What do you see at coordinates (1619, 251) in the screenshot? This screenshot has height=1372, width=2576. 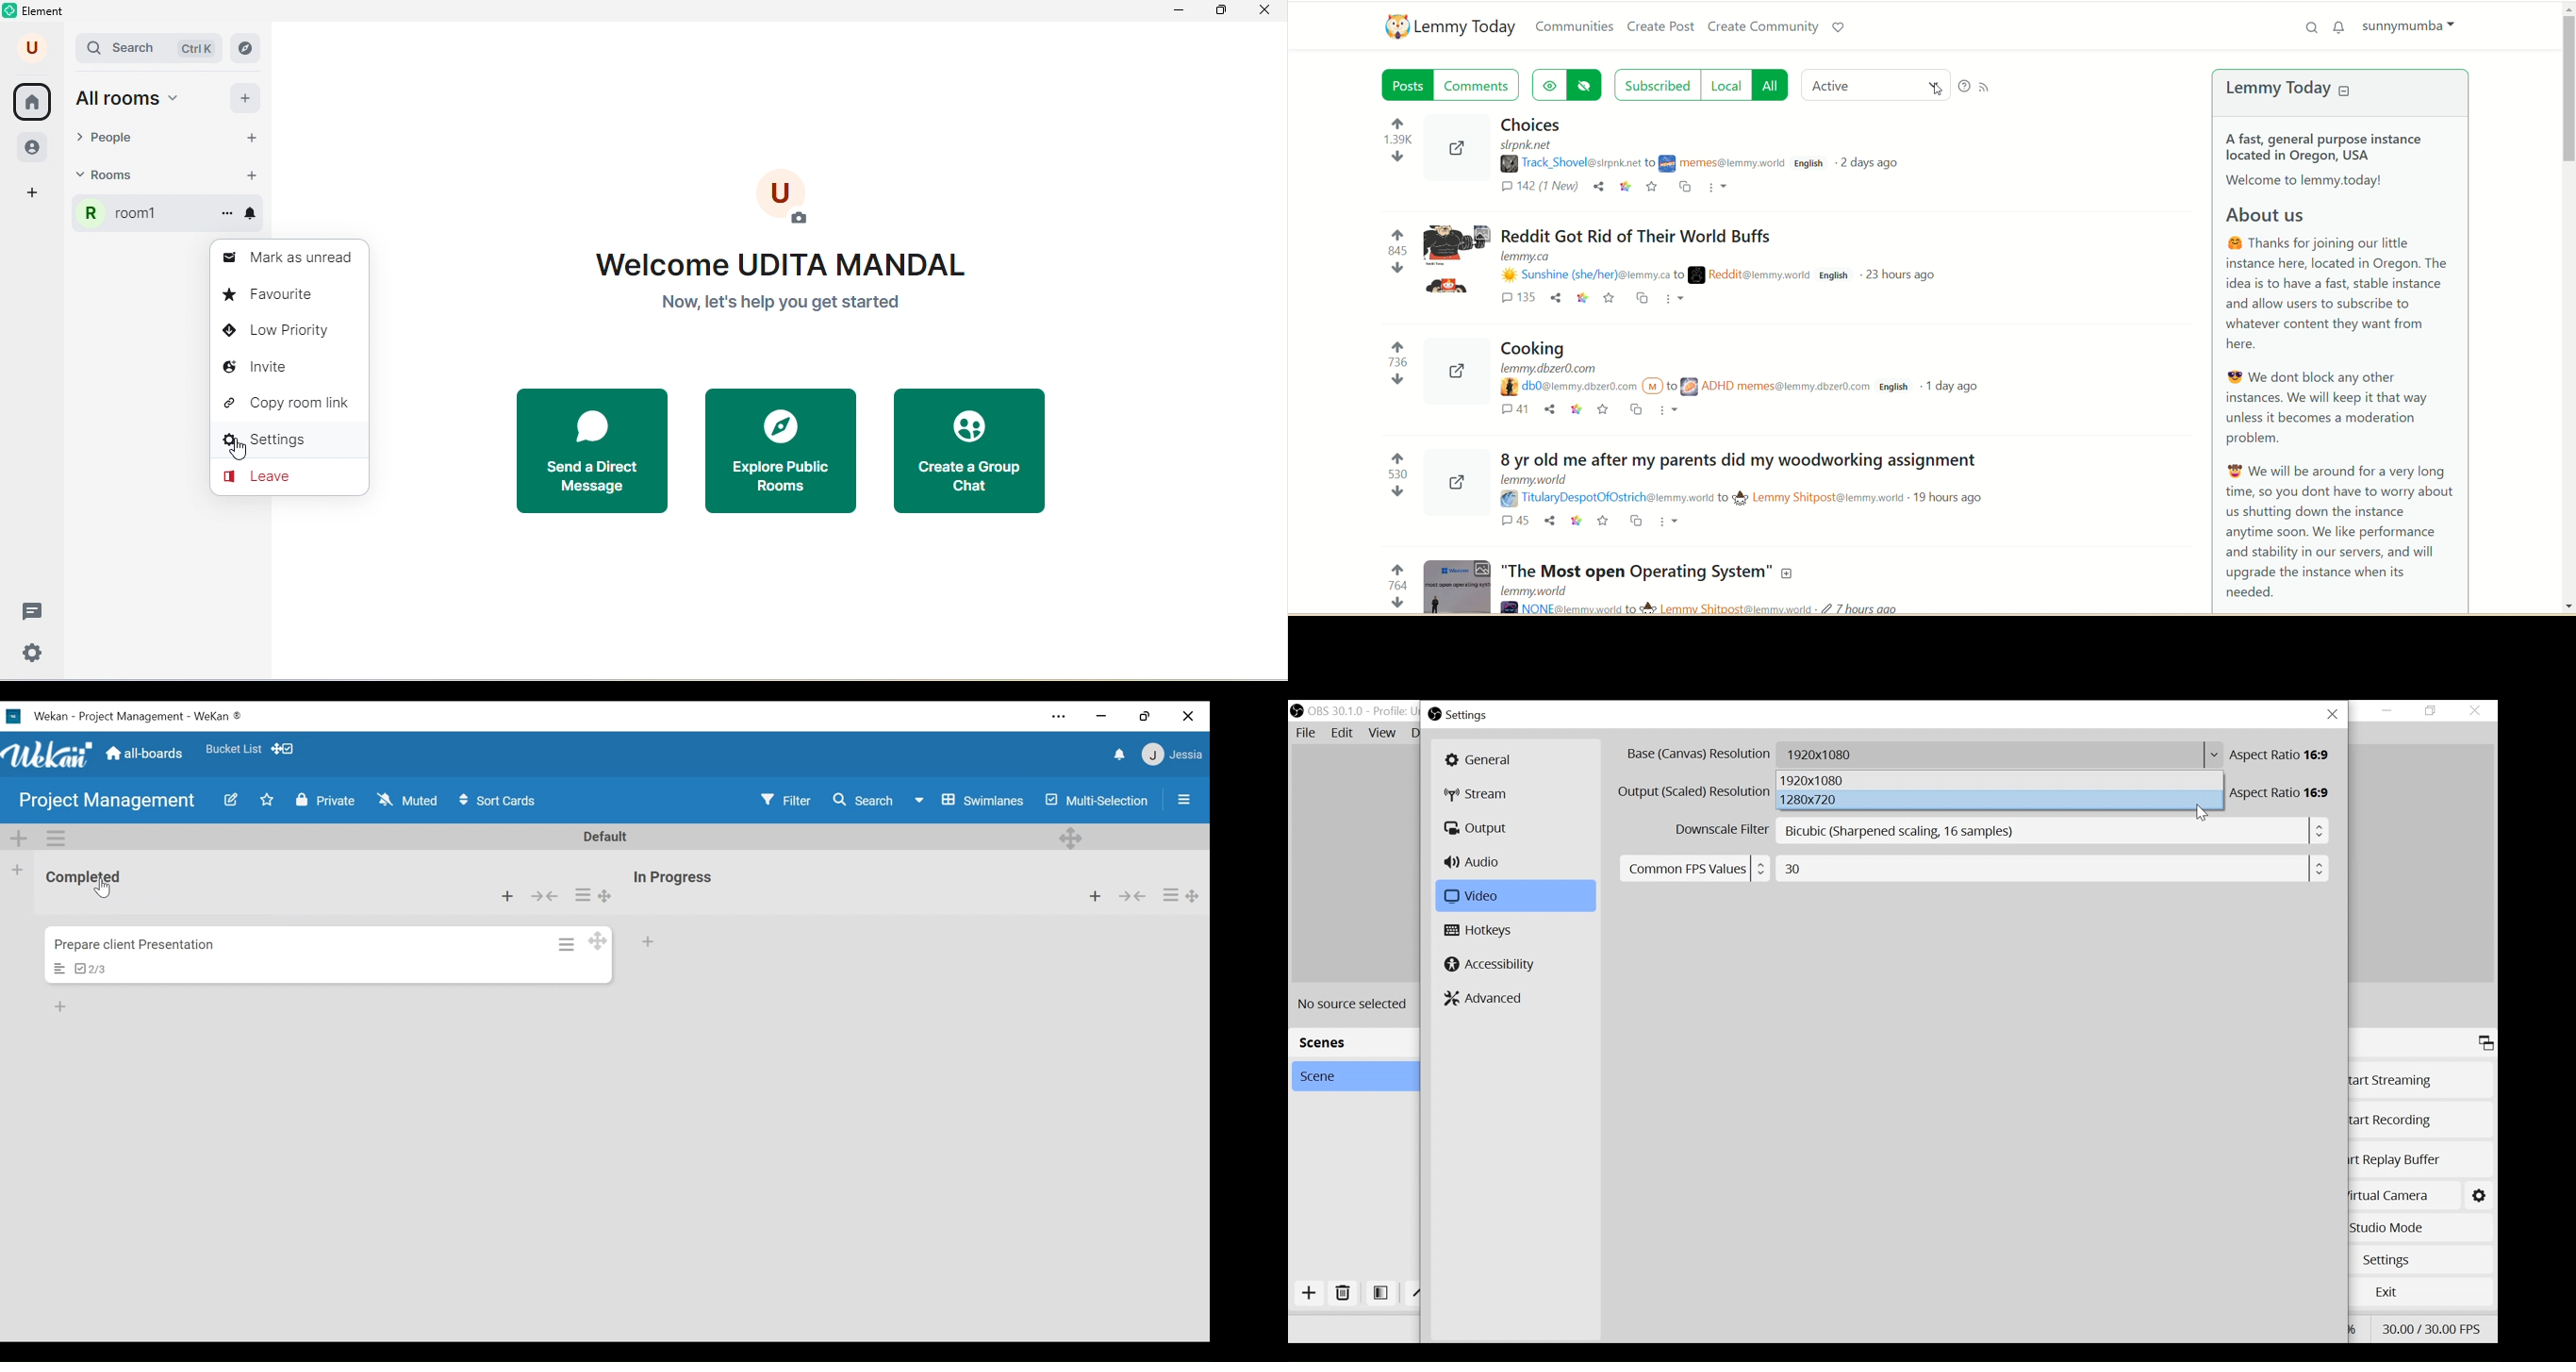 I see `Post on "Reddit Got Rid of Their World Buffs"` at bounding box center [1619, 251].